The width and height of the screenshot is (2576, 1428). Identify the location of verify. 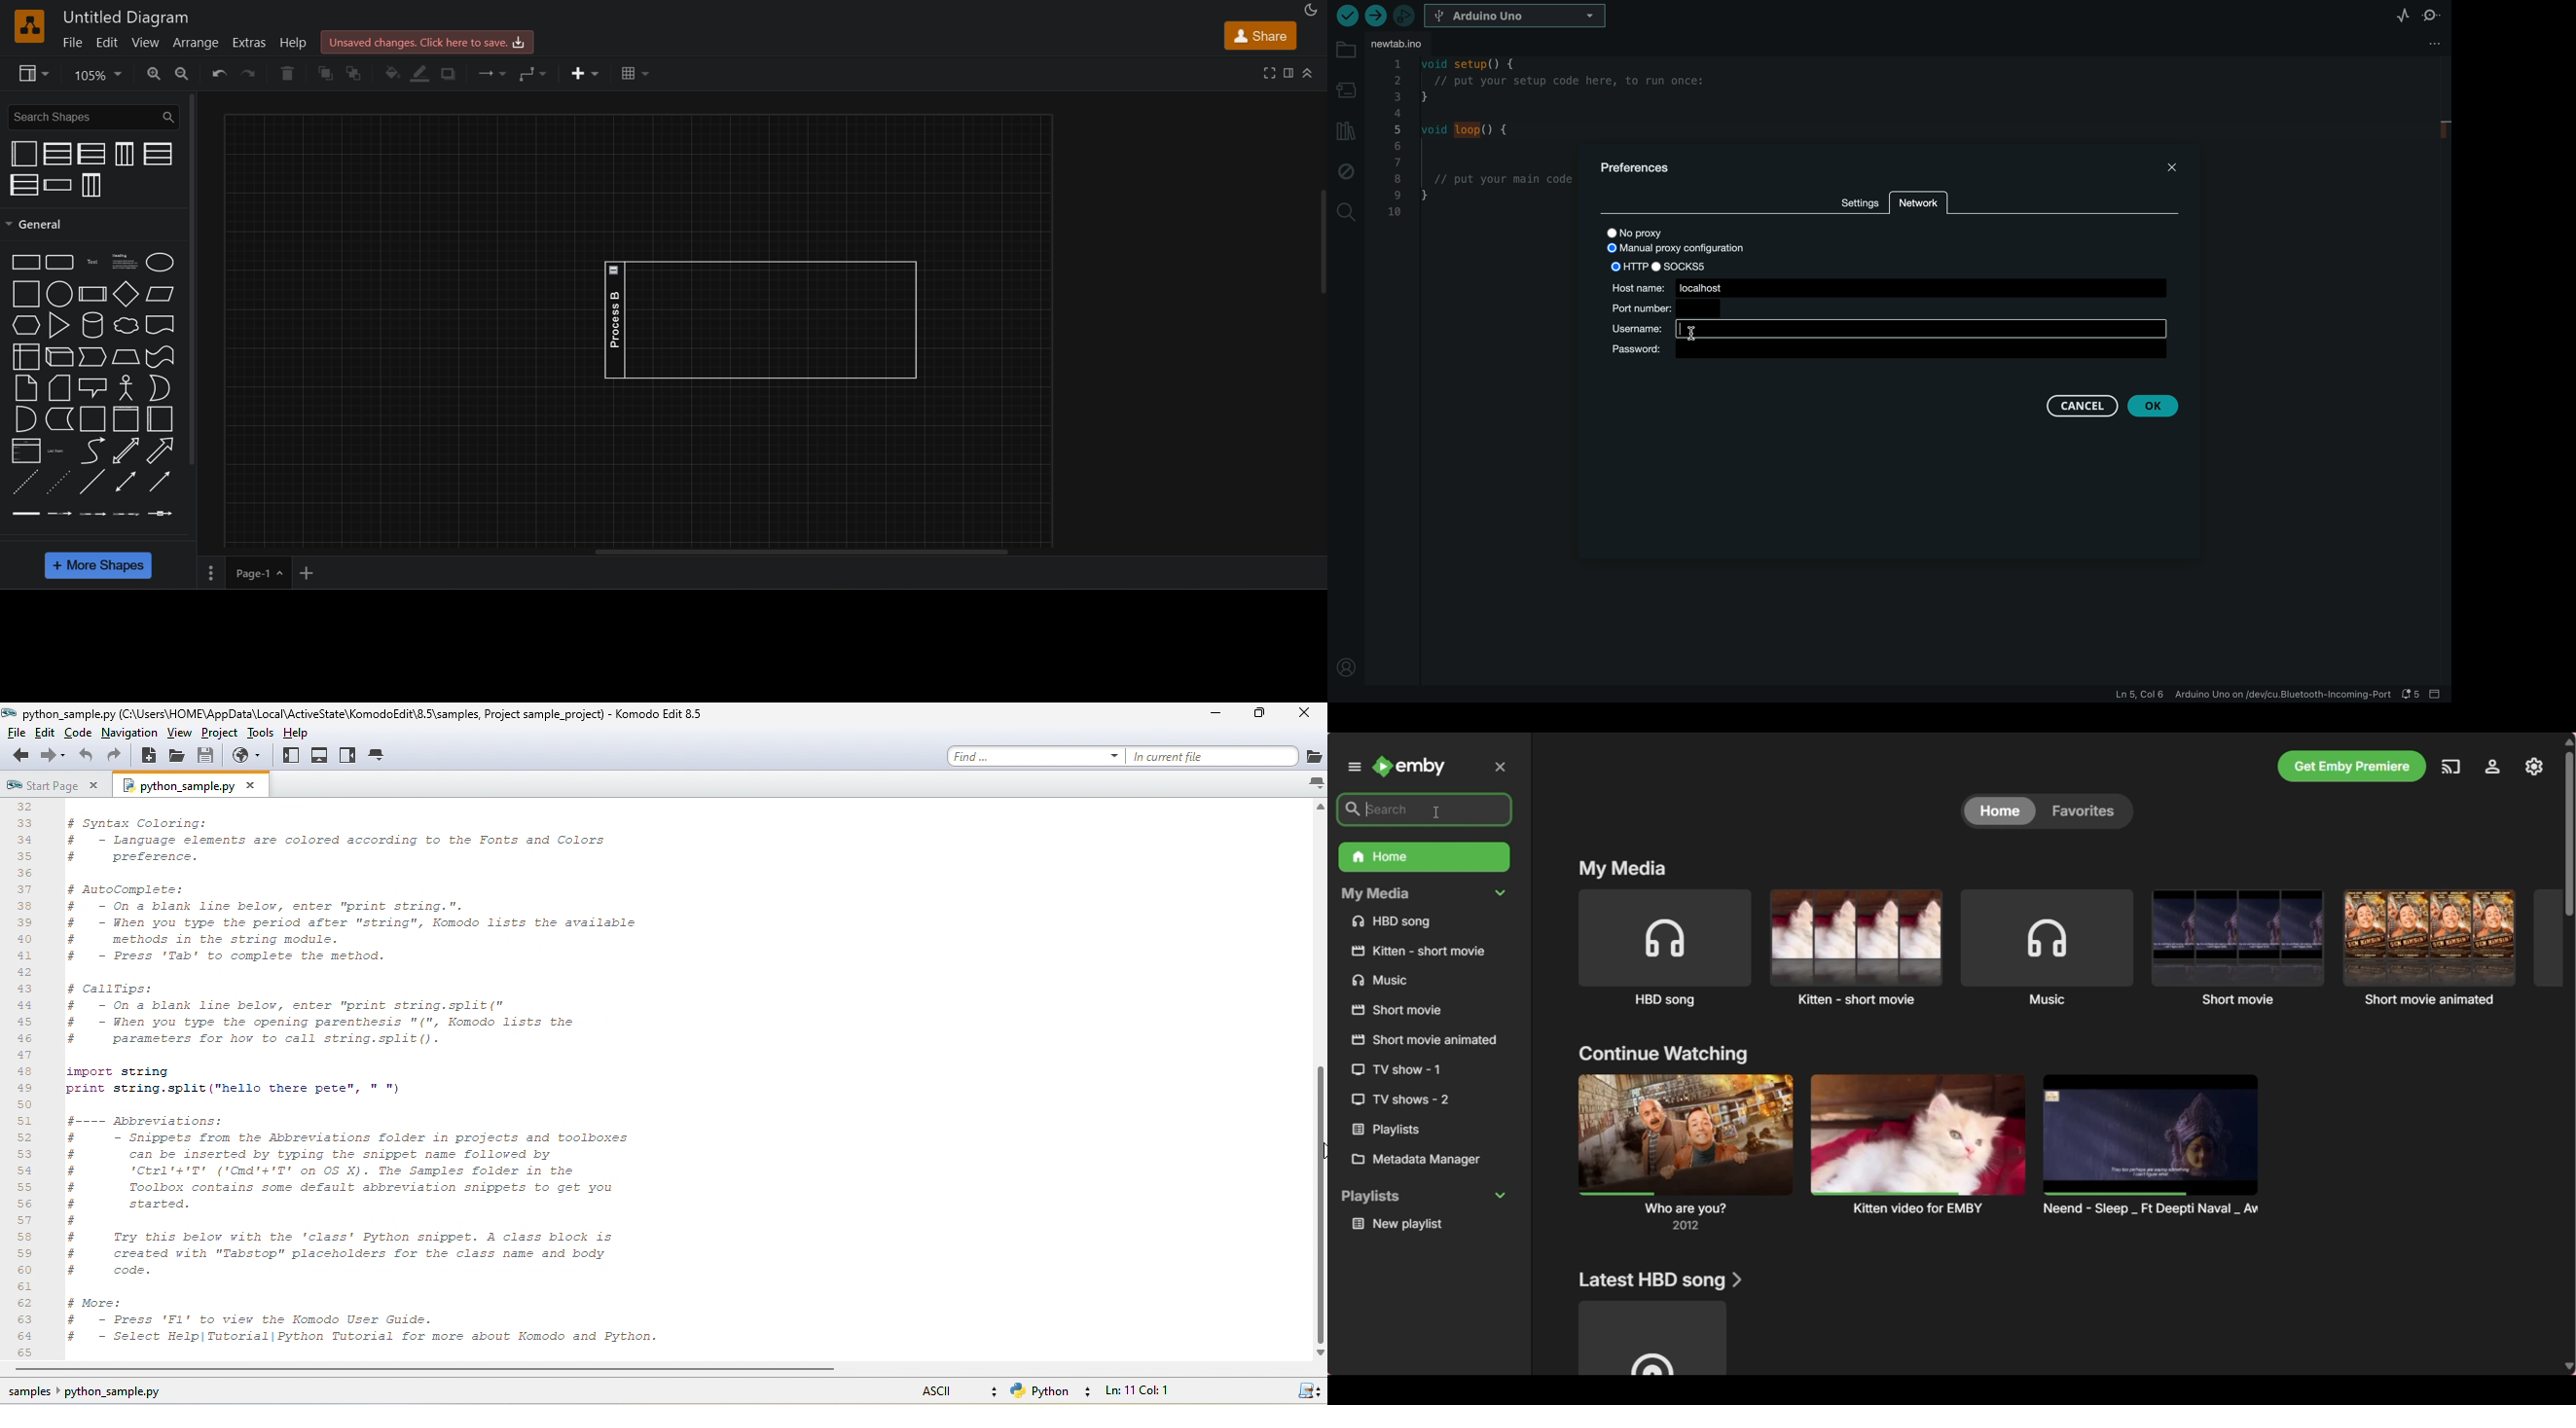
(1346, 16).